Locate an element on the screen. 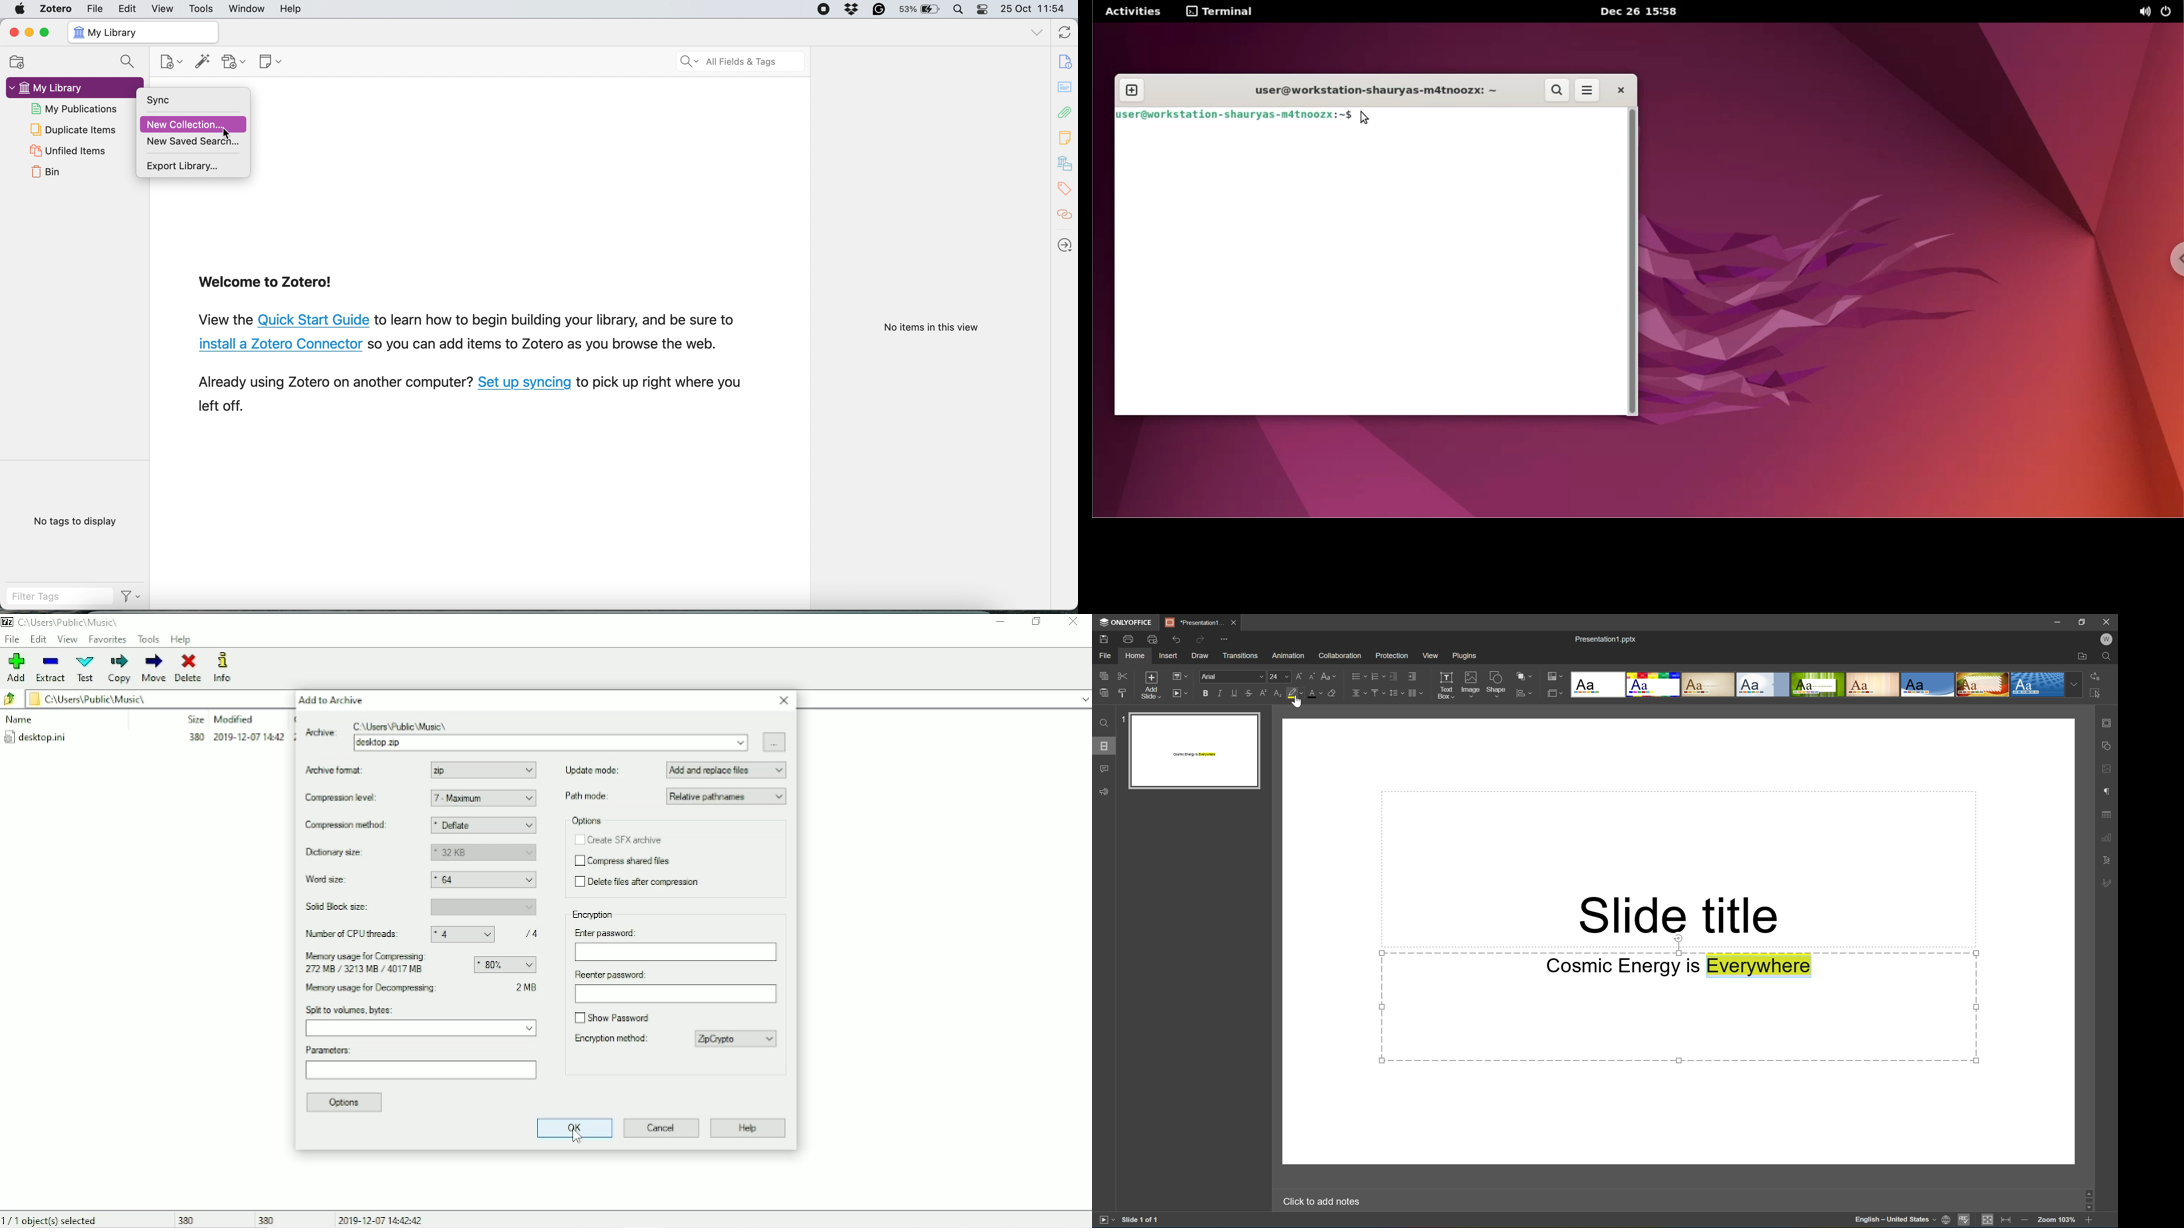 Image resolution: width=2184 pixels, height=1232 pixels. New Saved Search... is located at coordinates (194, 142).